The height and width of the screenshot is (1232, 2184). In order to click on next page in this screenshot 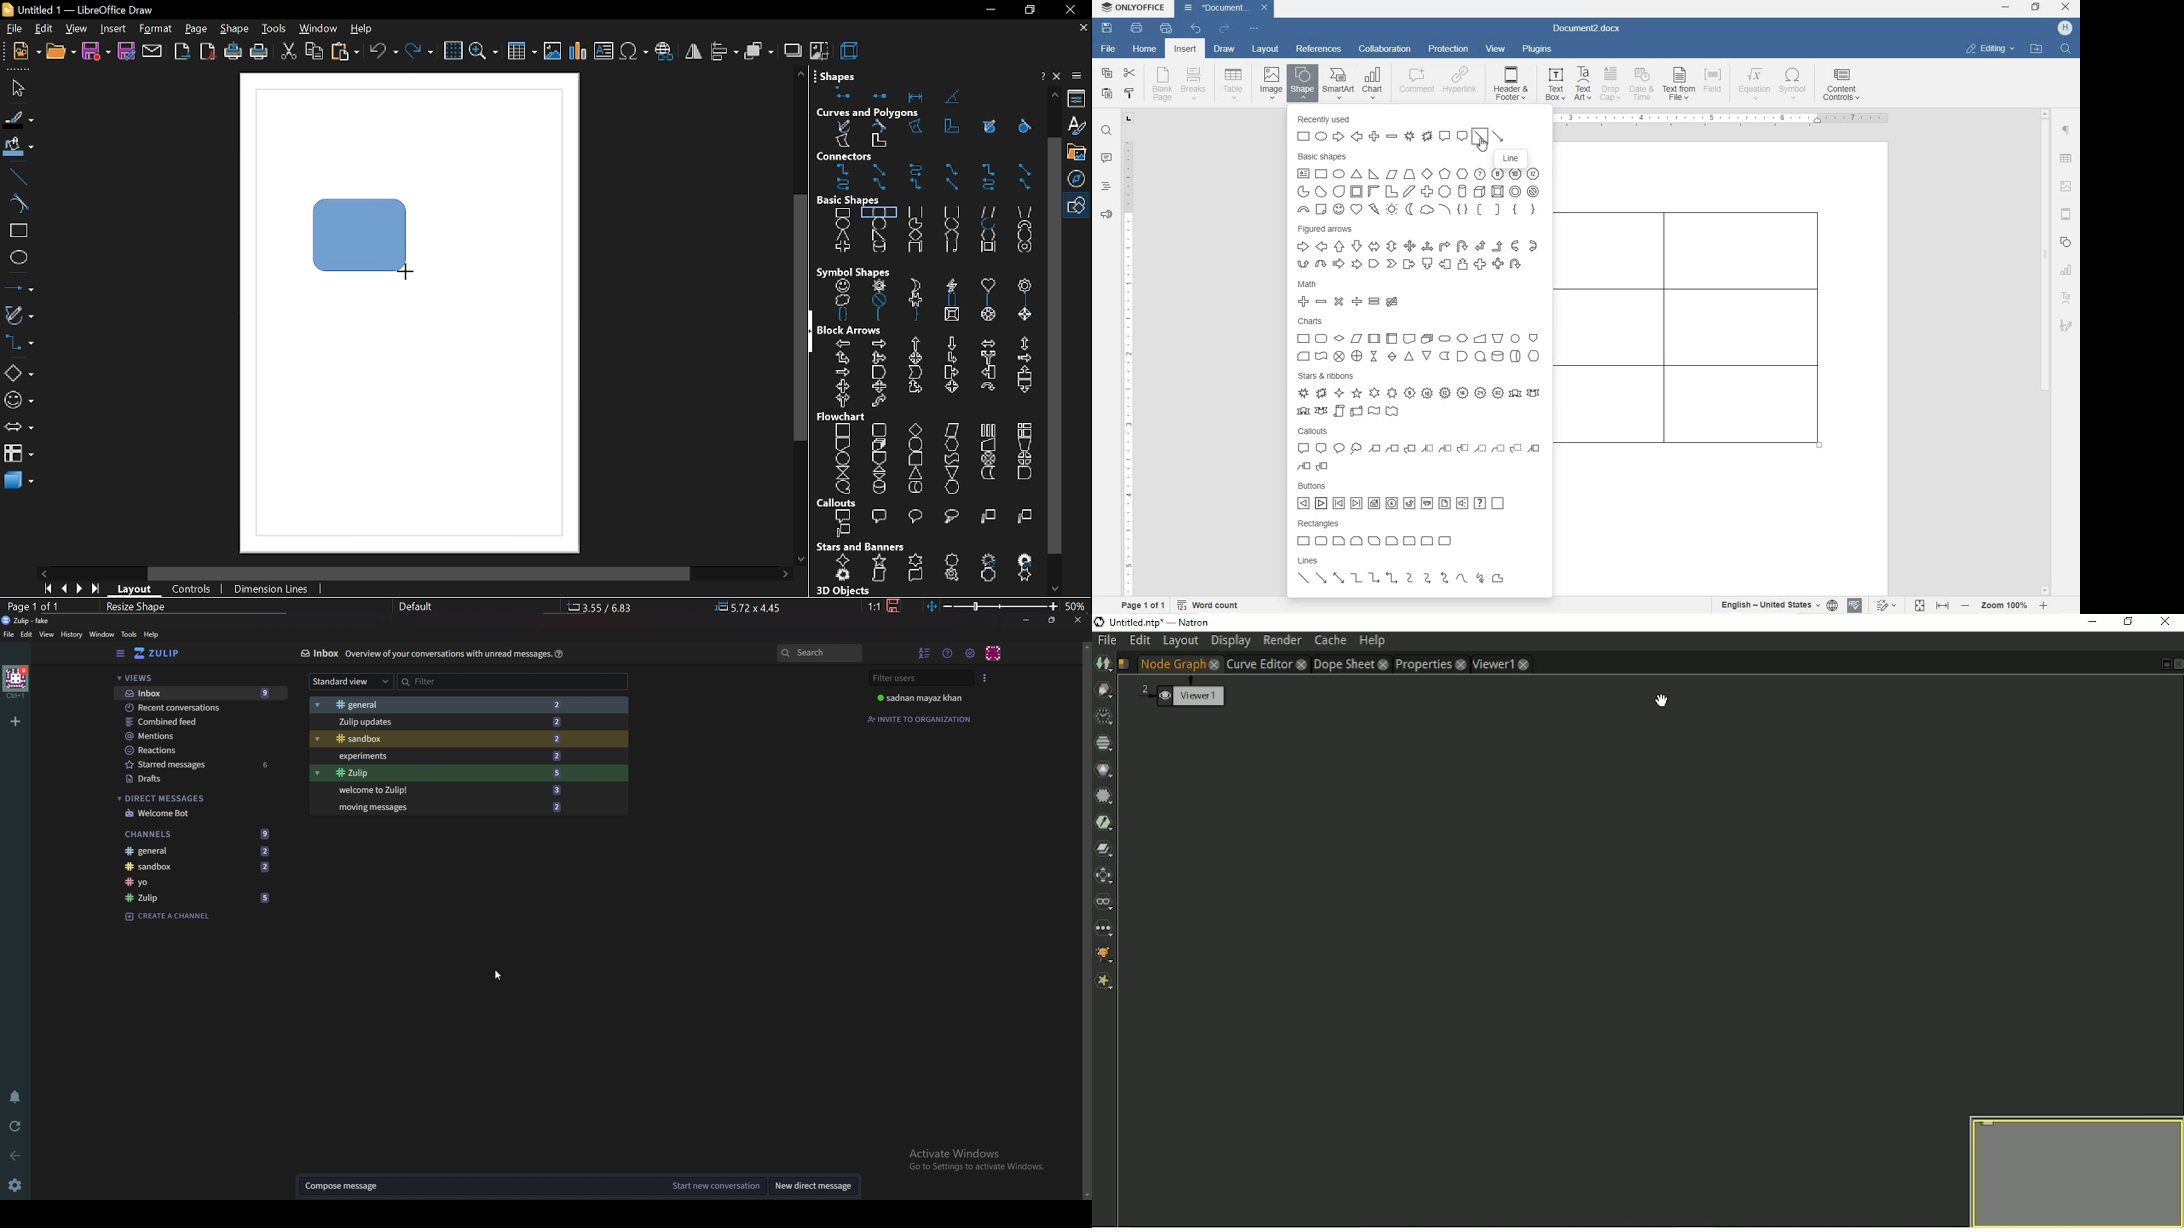, I will do `click(79, 589)`.